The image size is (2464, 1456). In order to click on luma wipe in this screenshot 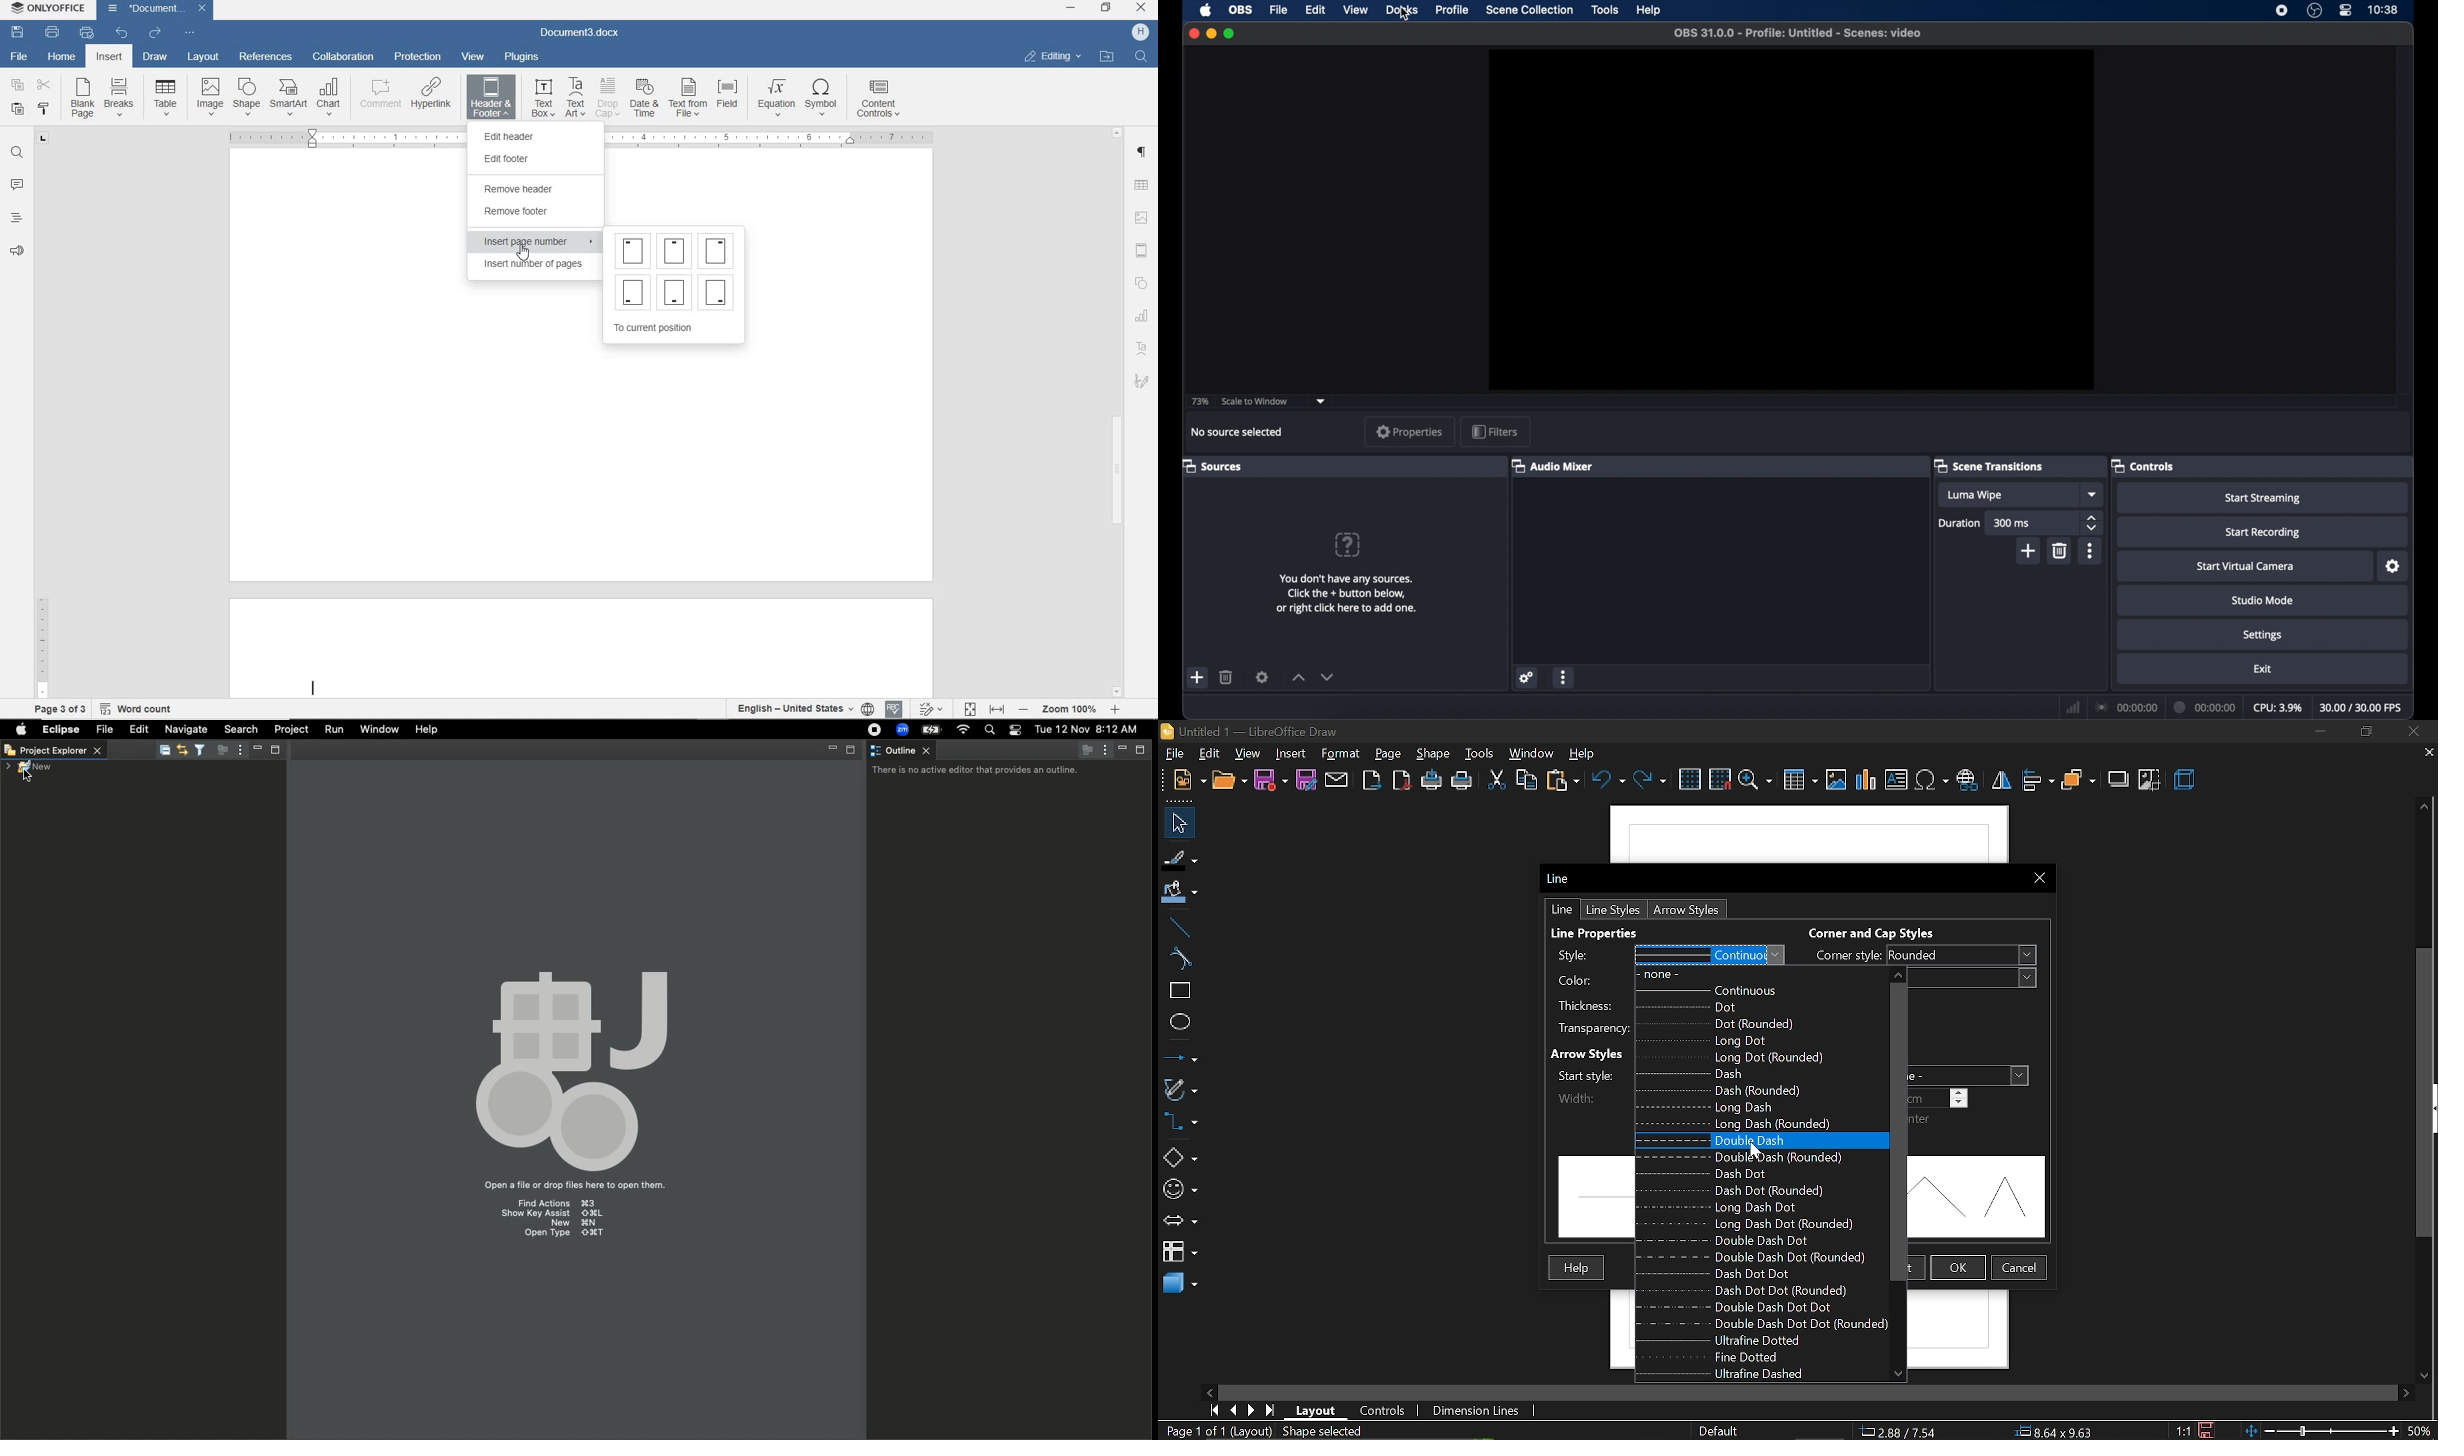, I will do `click(1975, 495)`.